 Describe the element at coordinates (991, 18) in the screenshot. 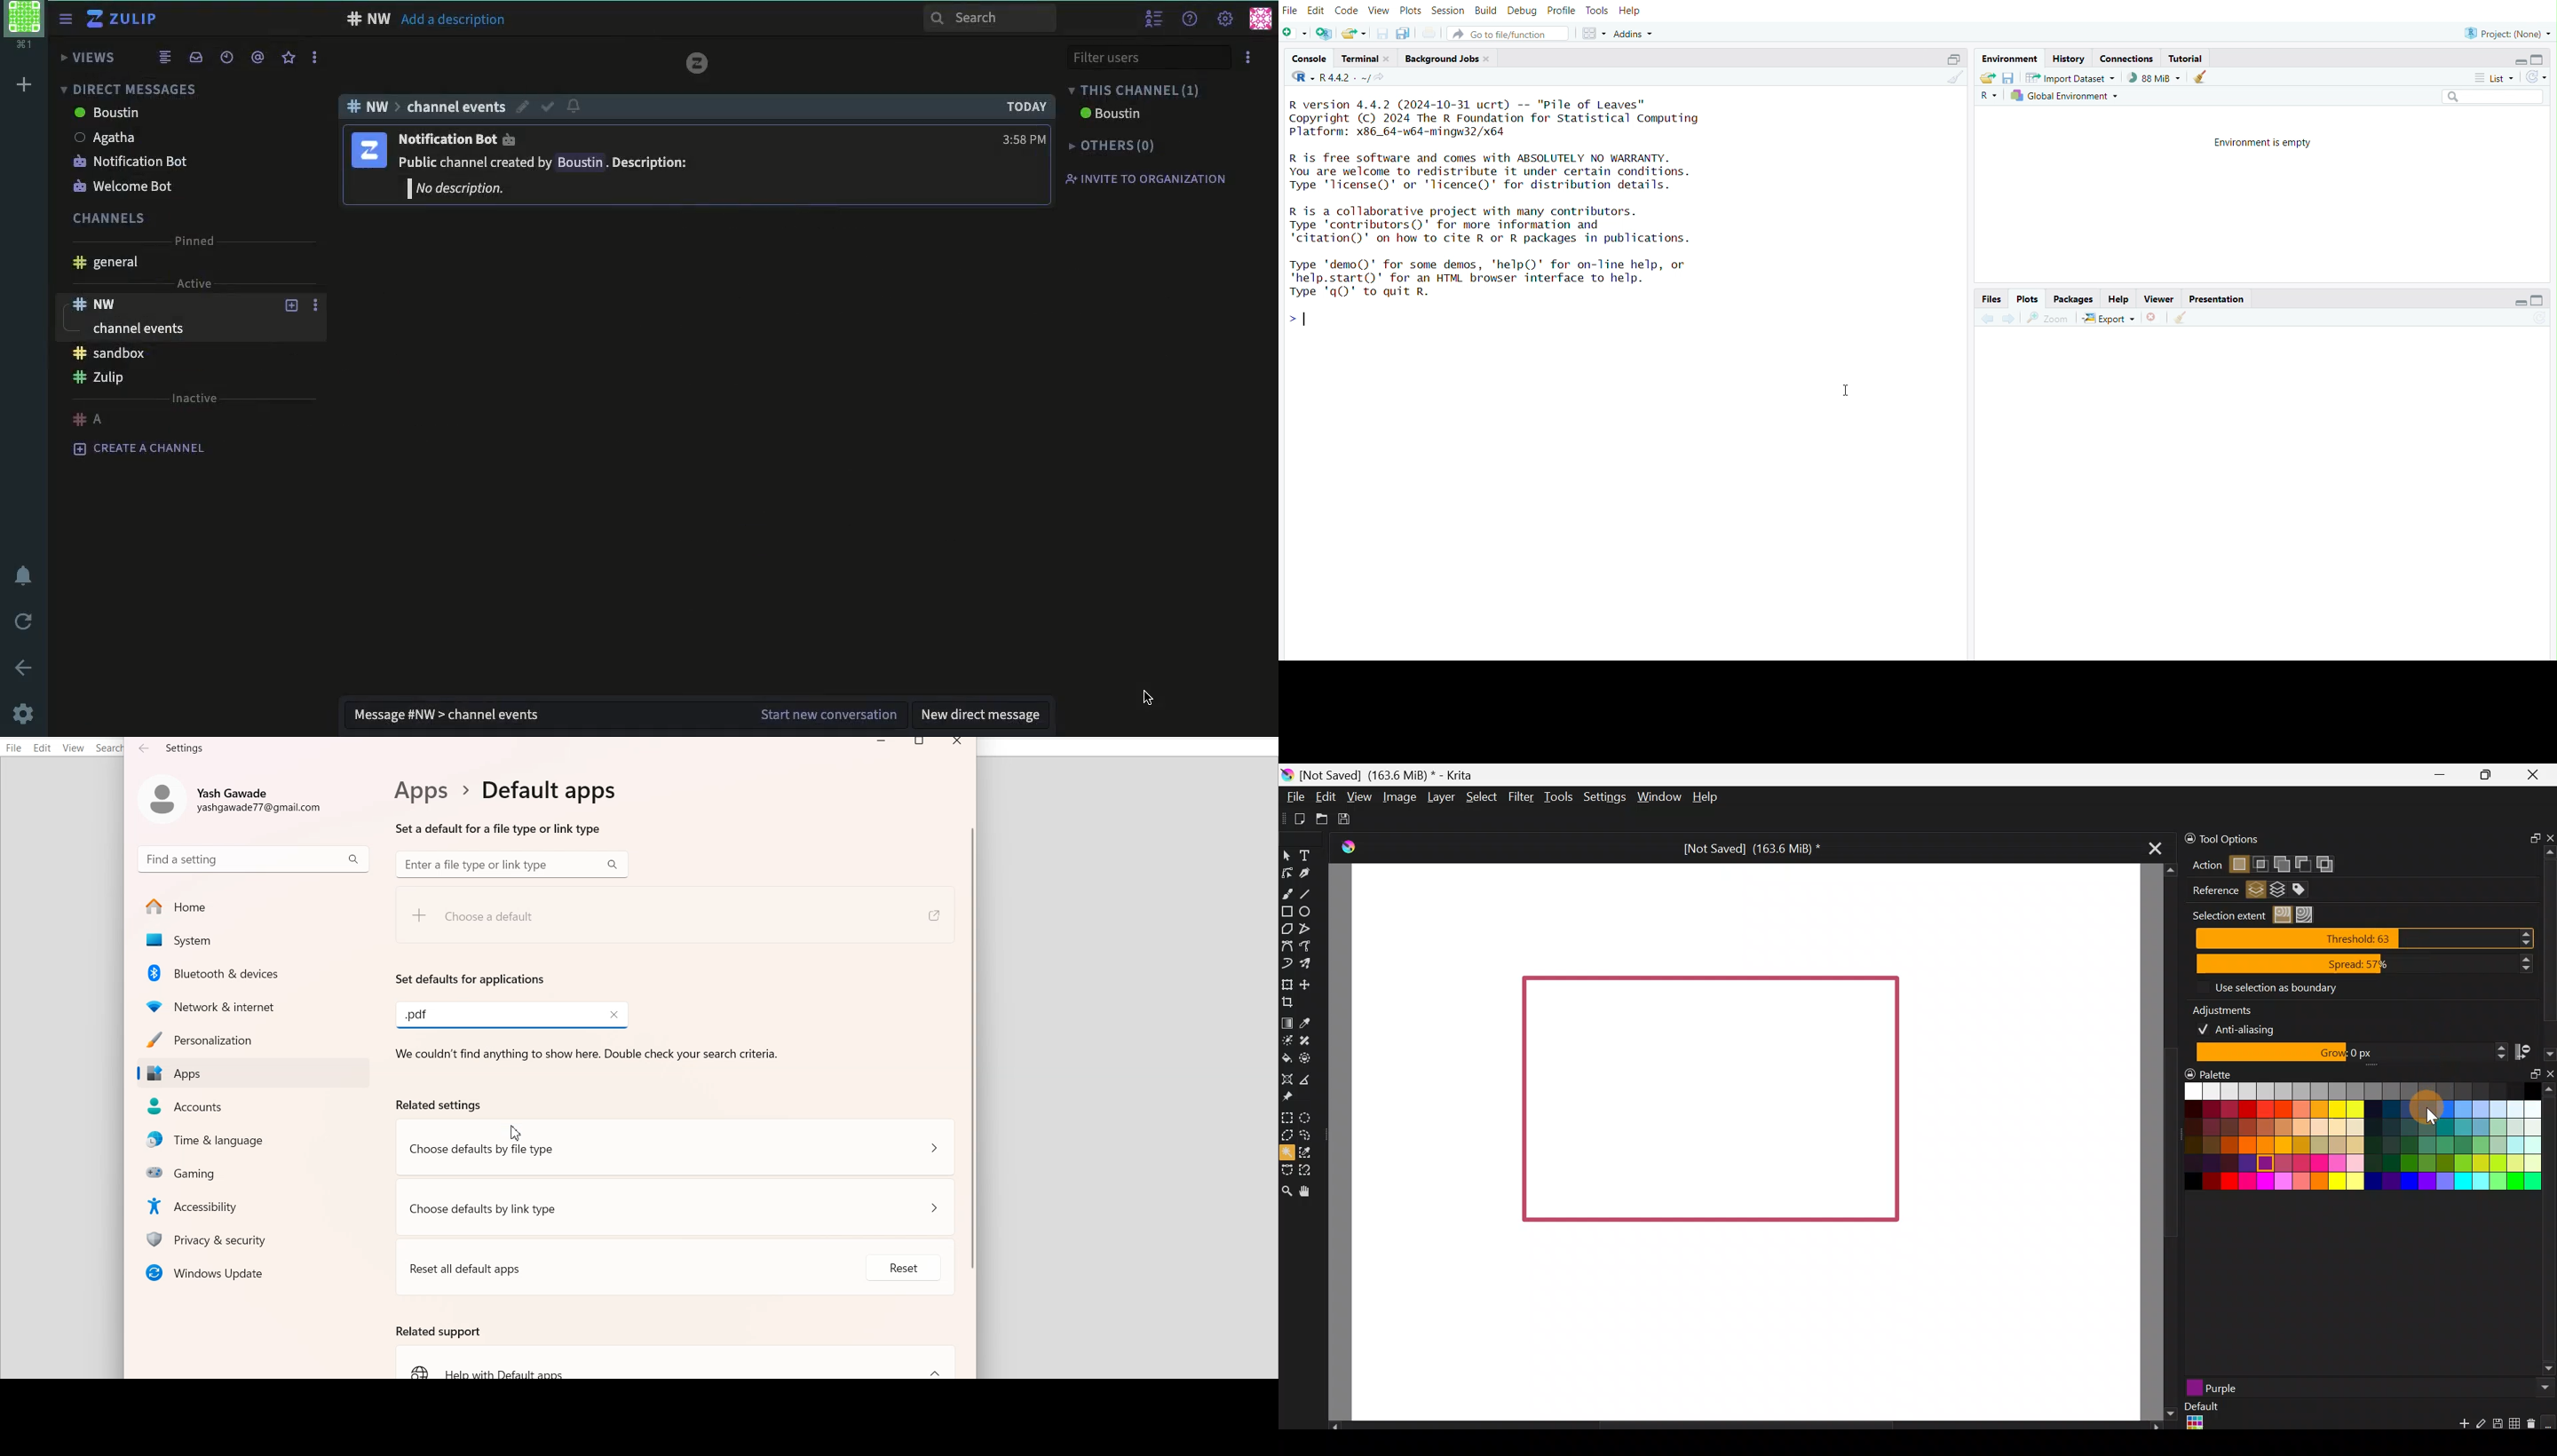

I see `search` at that location.